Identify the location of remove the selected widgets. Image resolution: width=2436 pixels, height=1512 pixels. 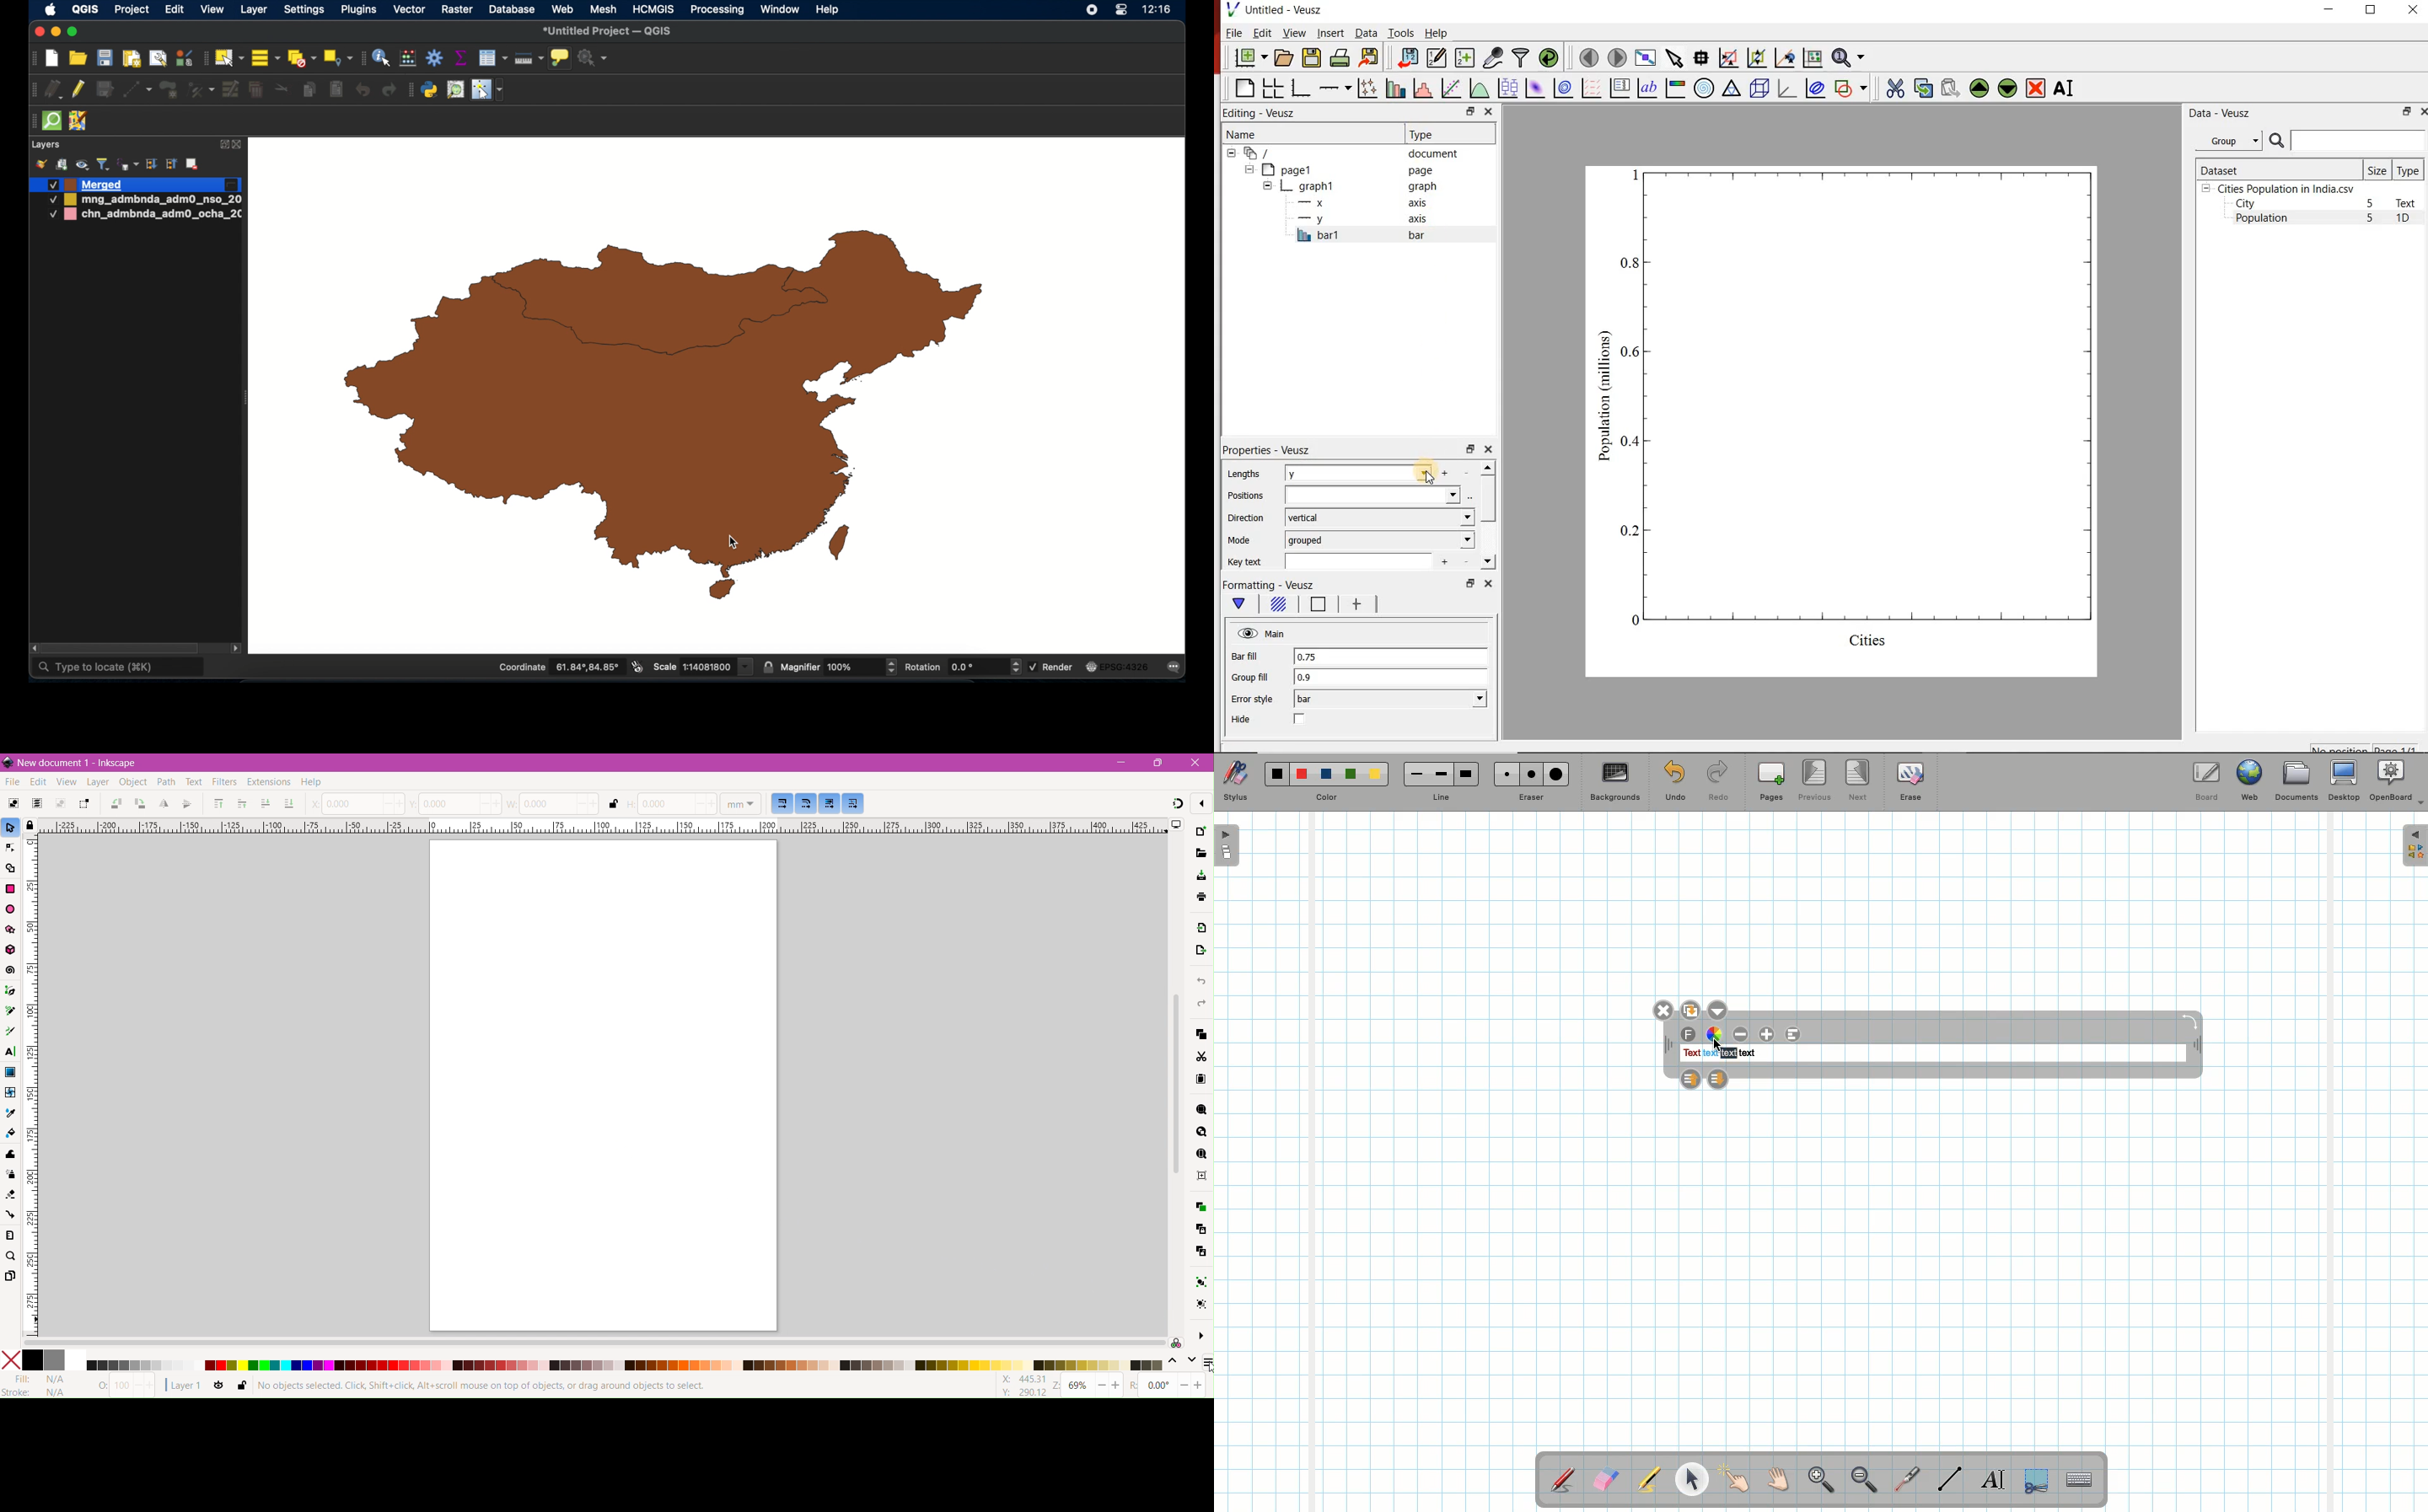
(2037, 88).